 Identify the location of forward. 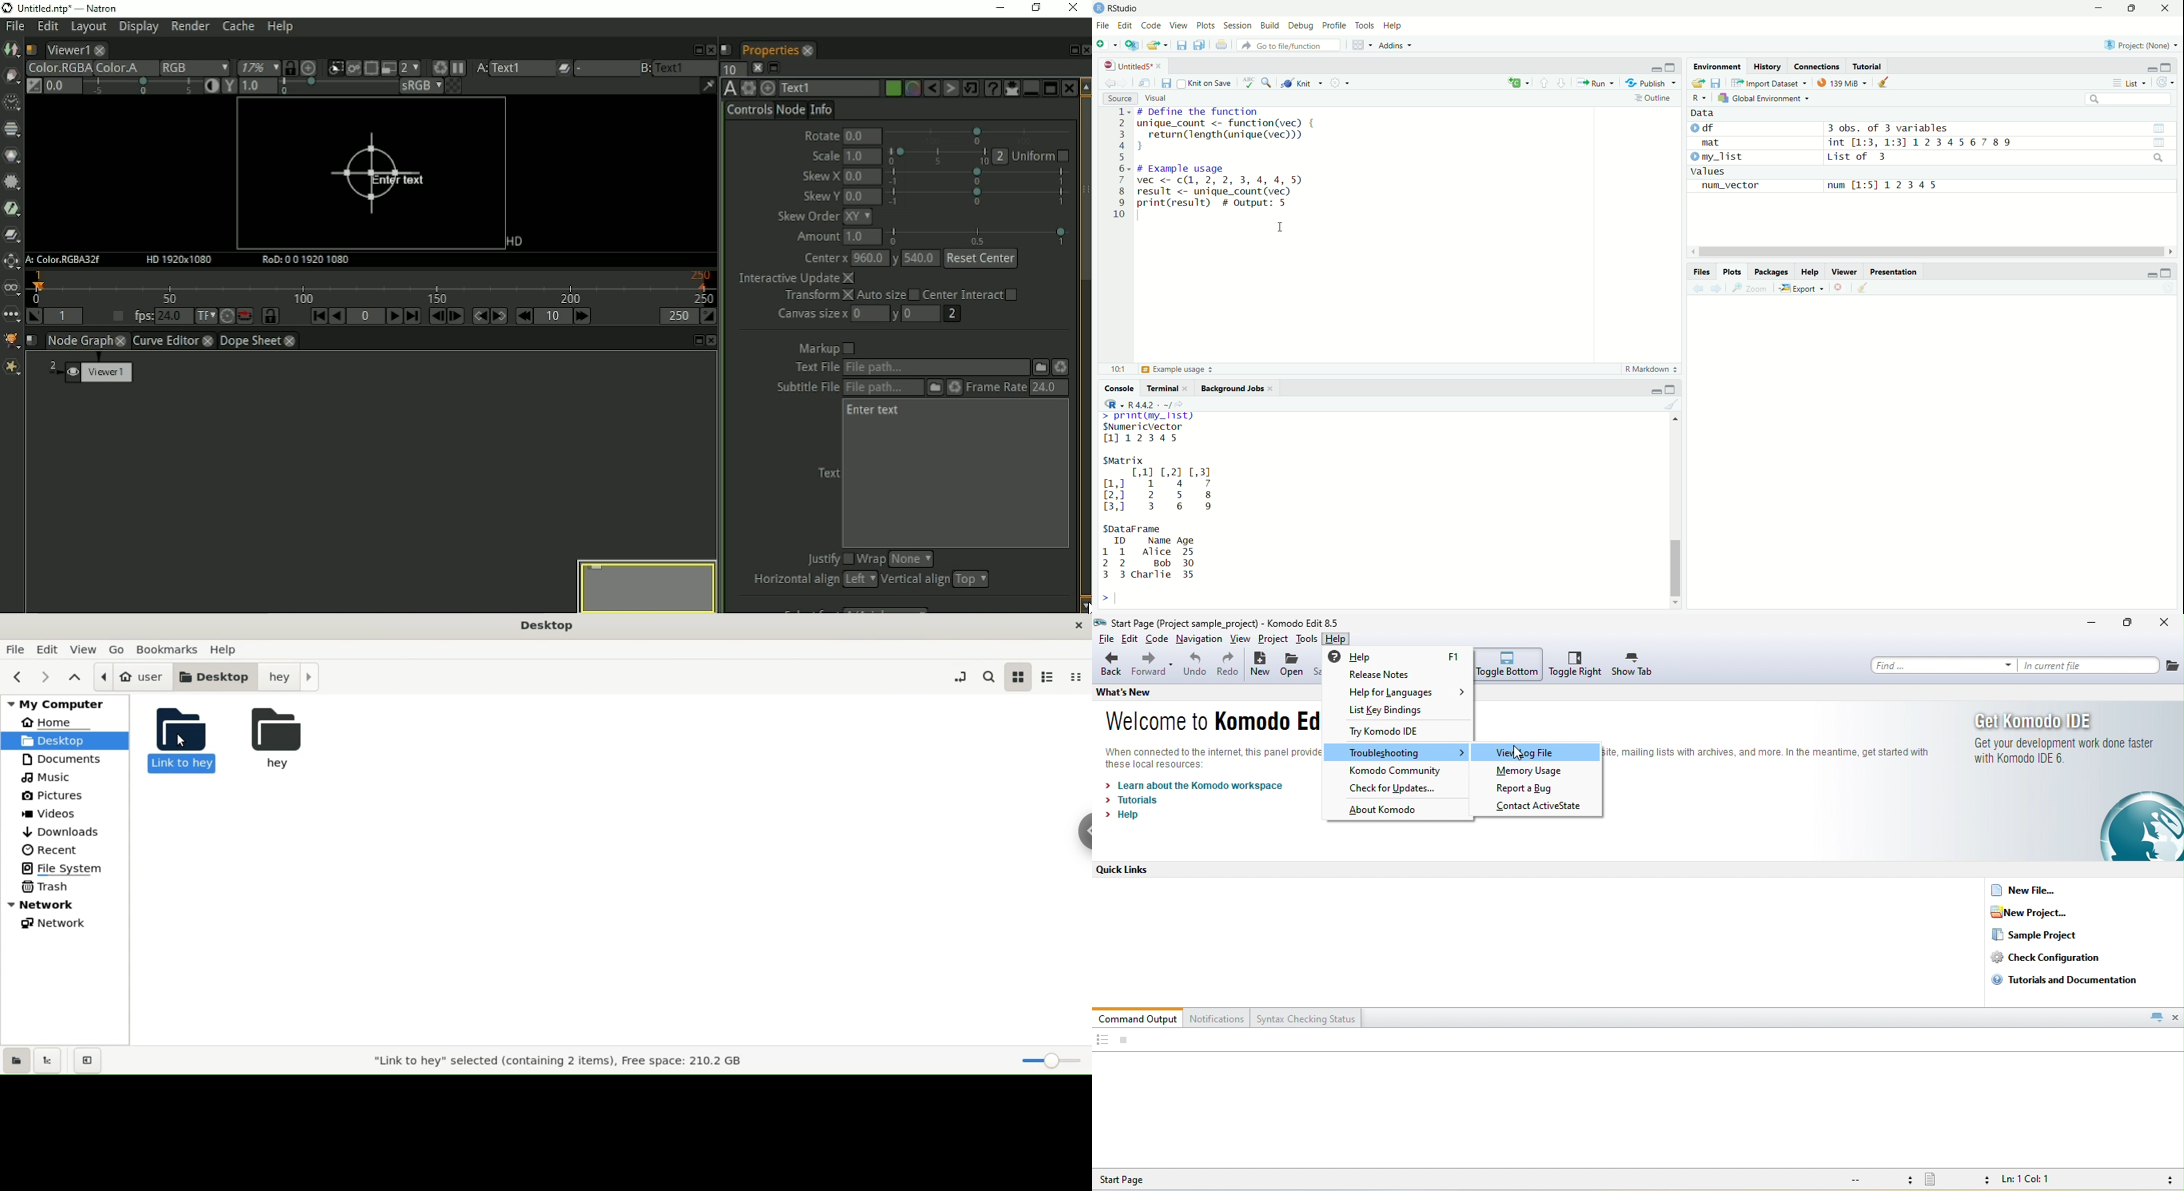
(1720, 289).